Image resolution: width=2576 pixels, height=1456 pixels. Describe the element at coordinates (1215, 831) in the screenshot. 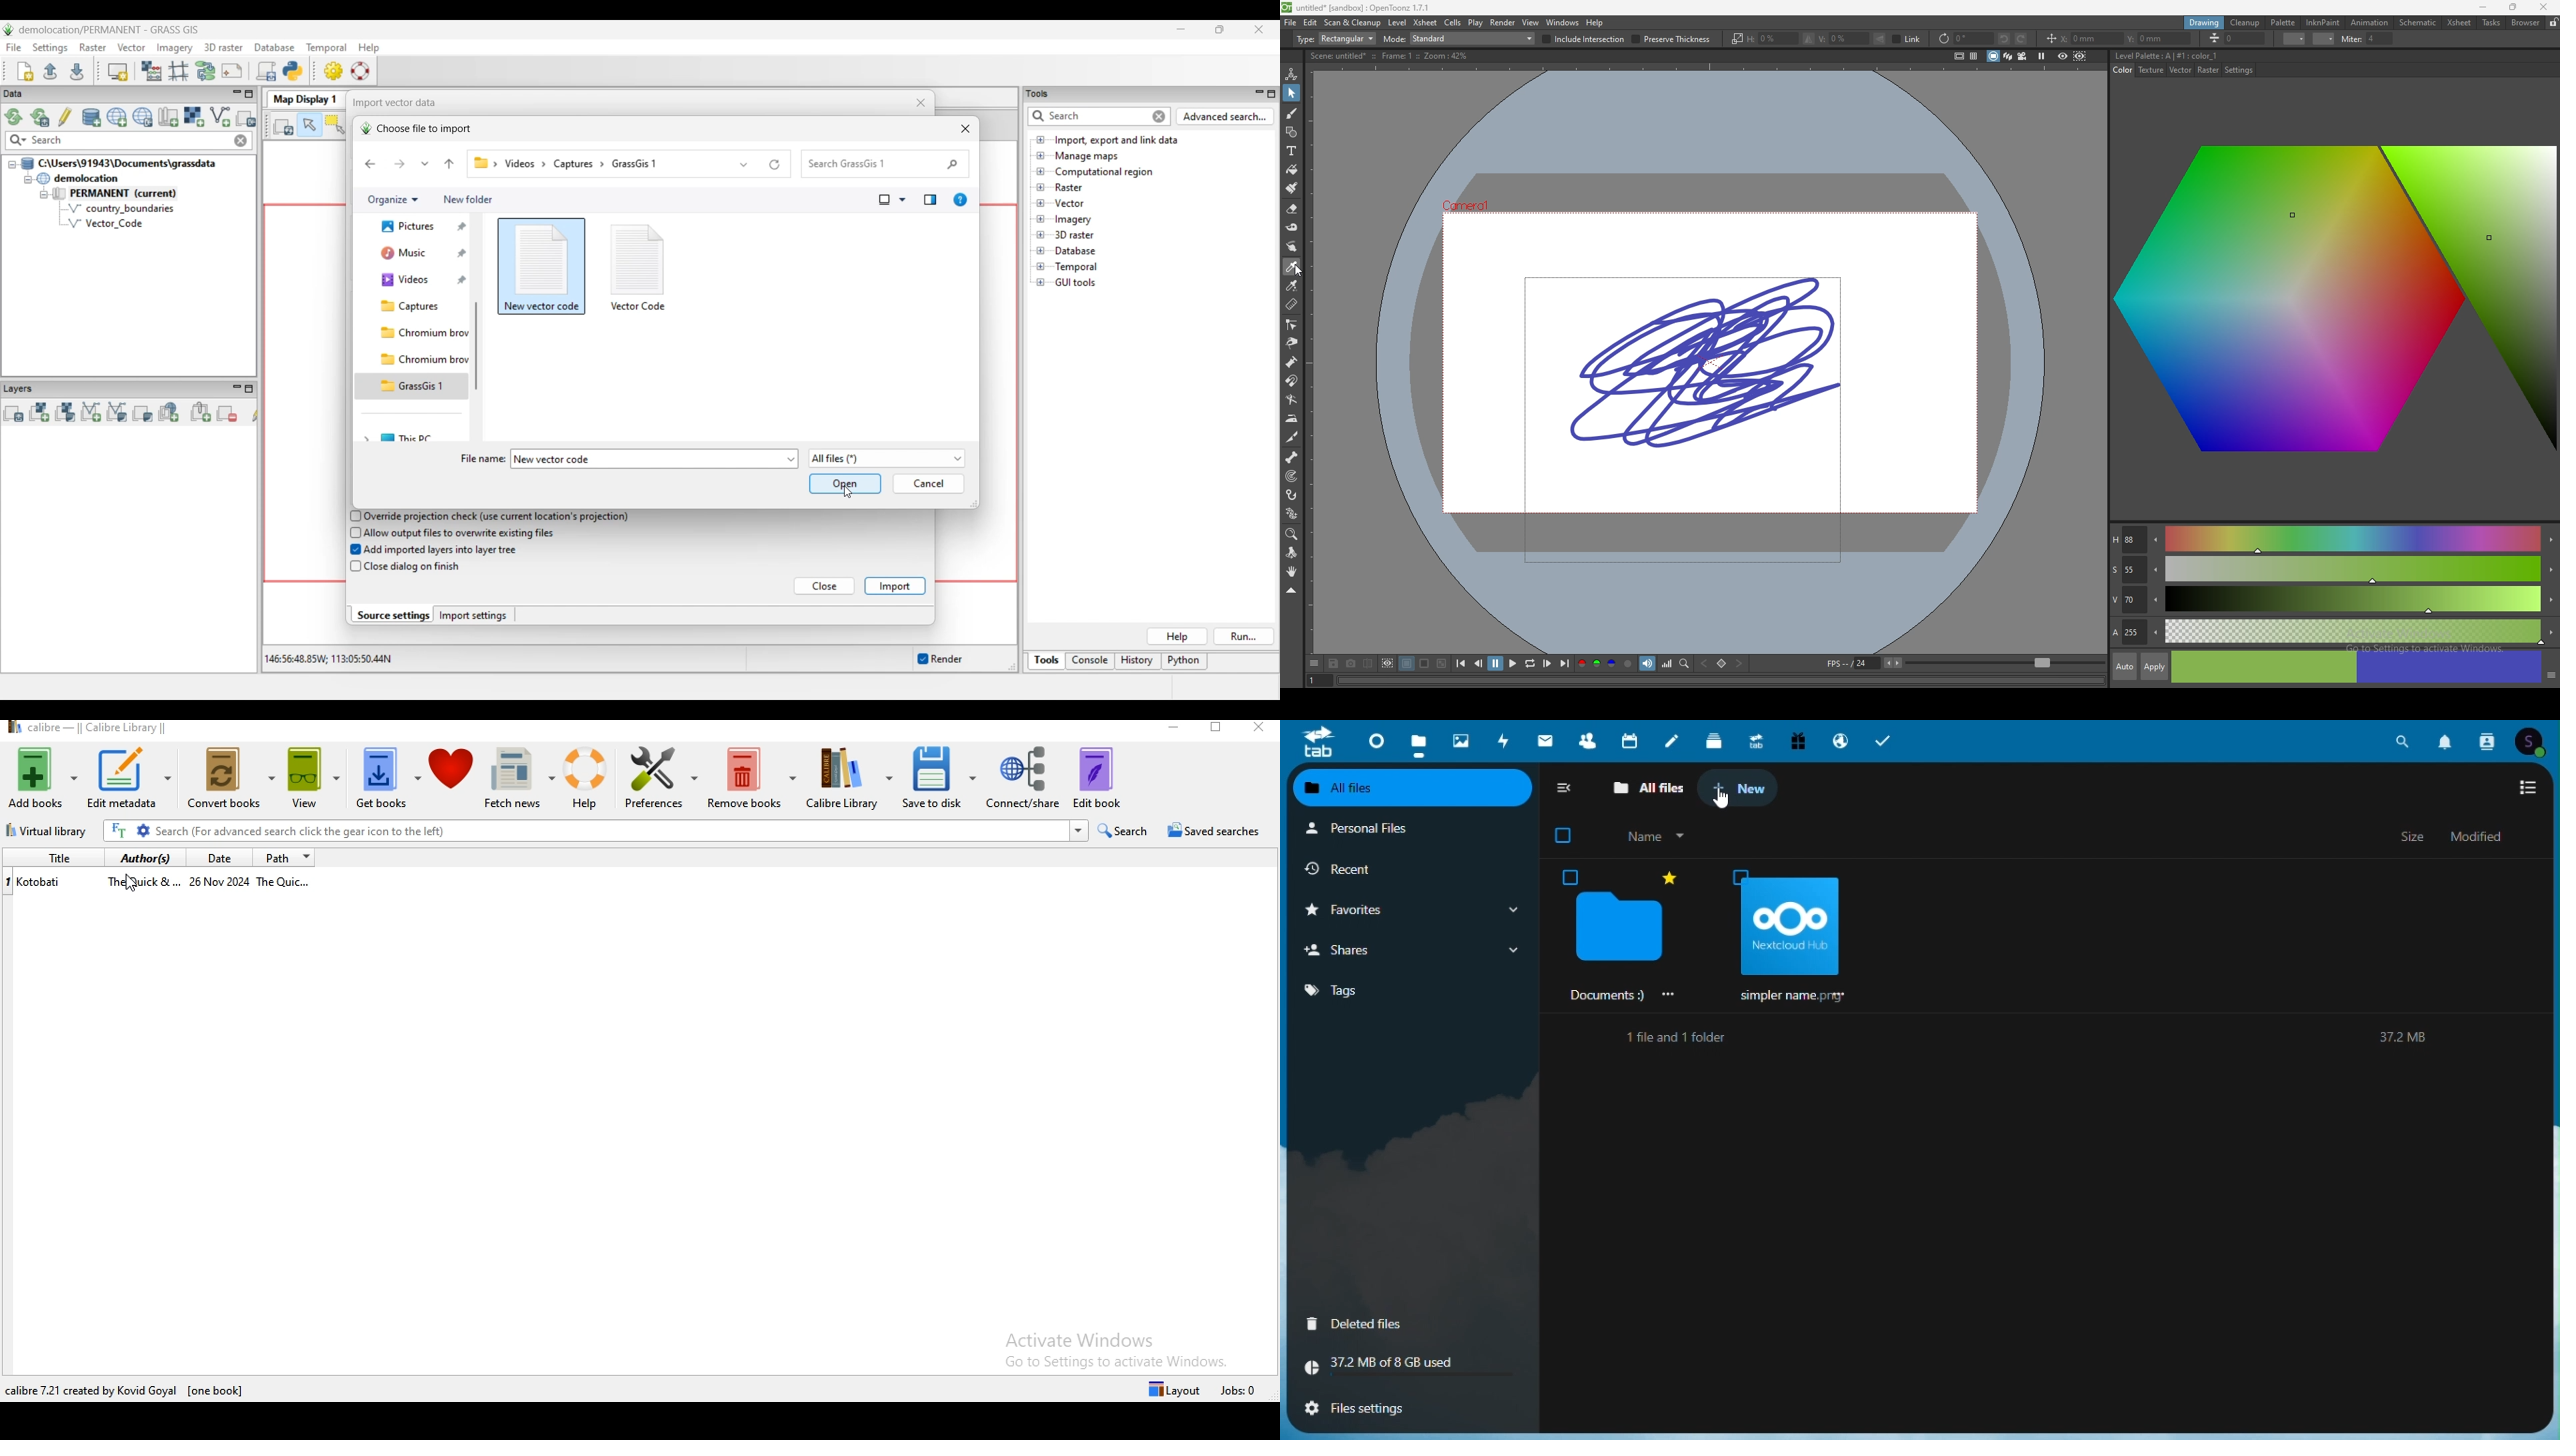

I see `saved searches` at that location.